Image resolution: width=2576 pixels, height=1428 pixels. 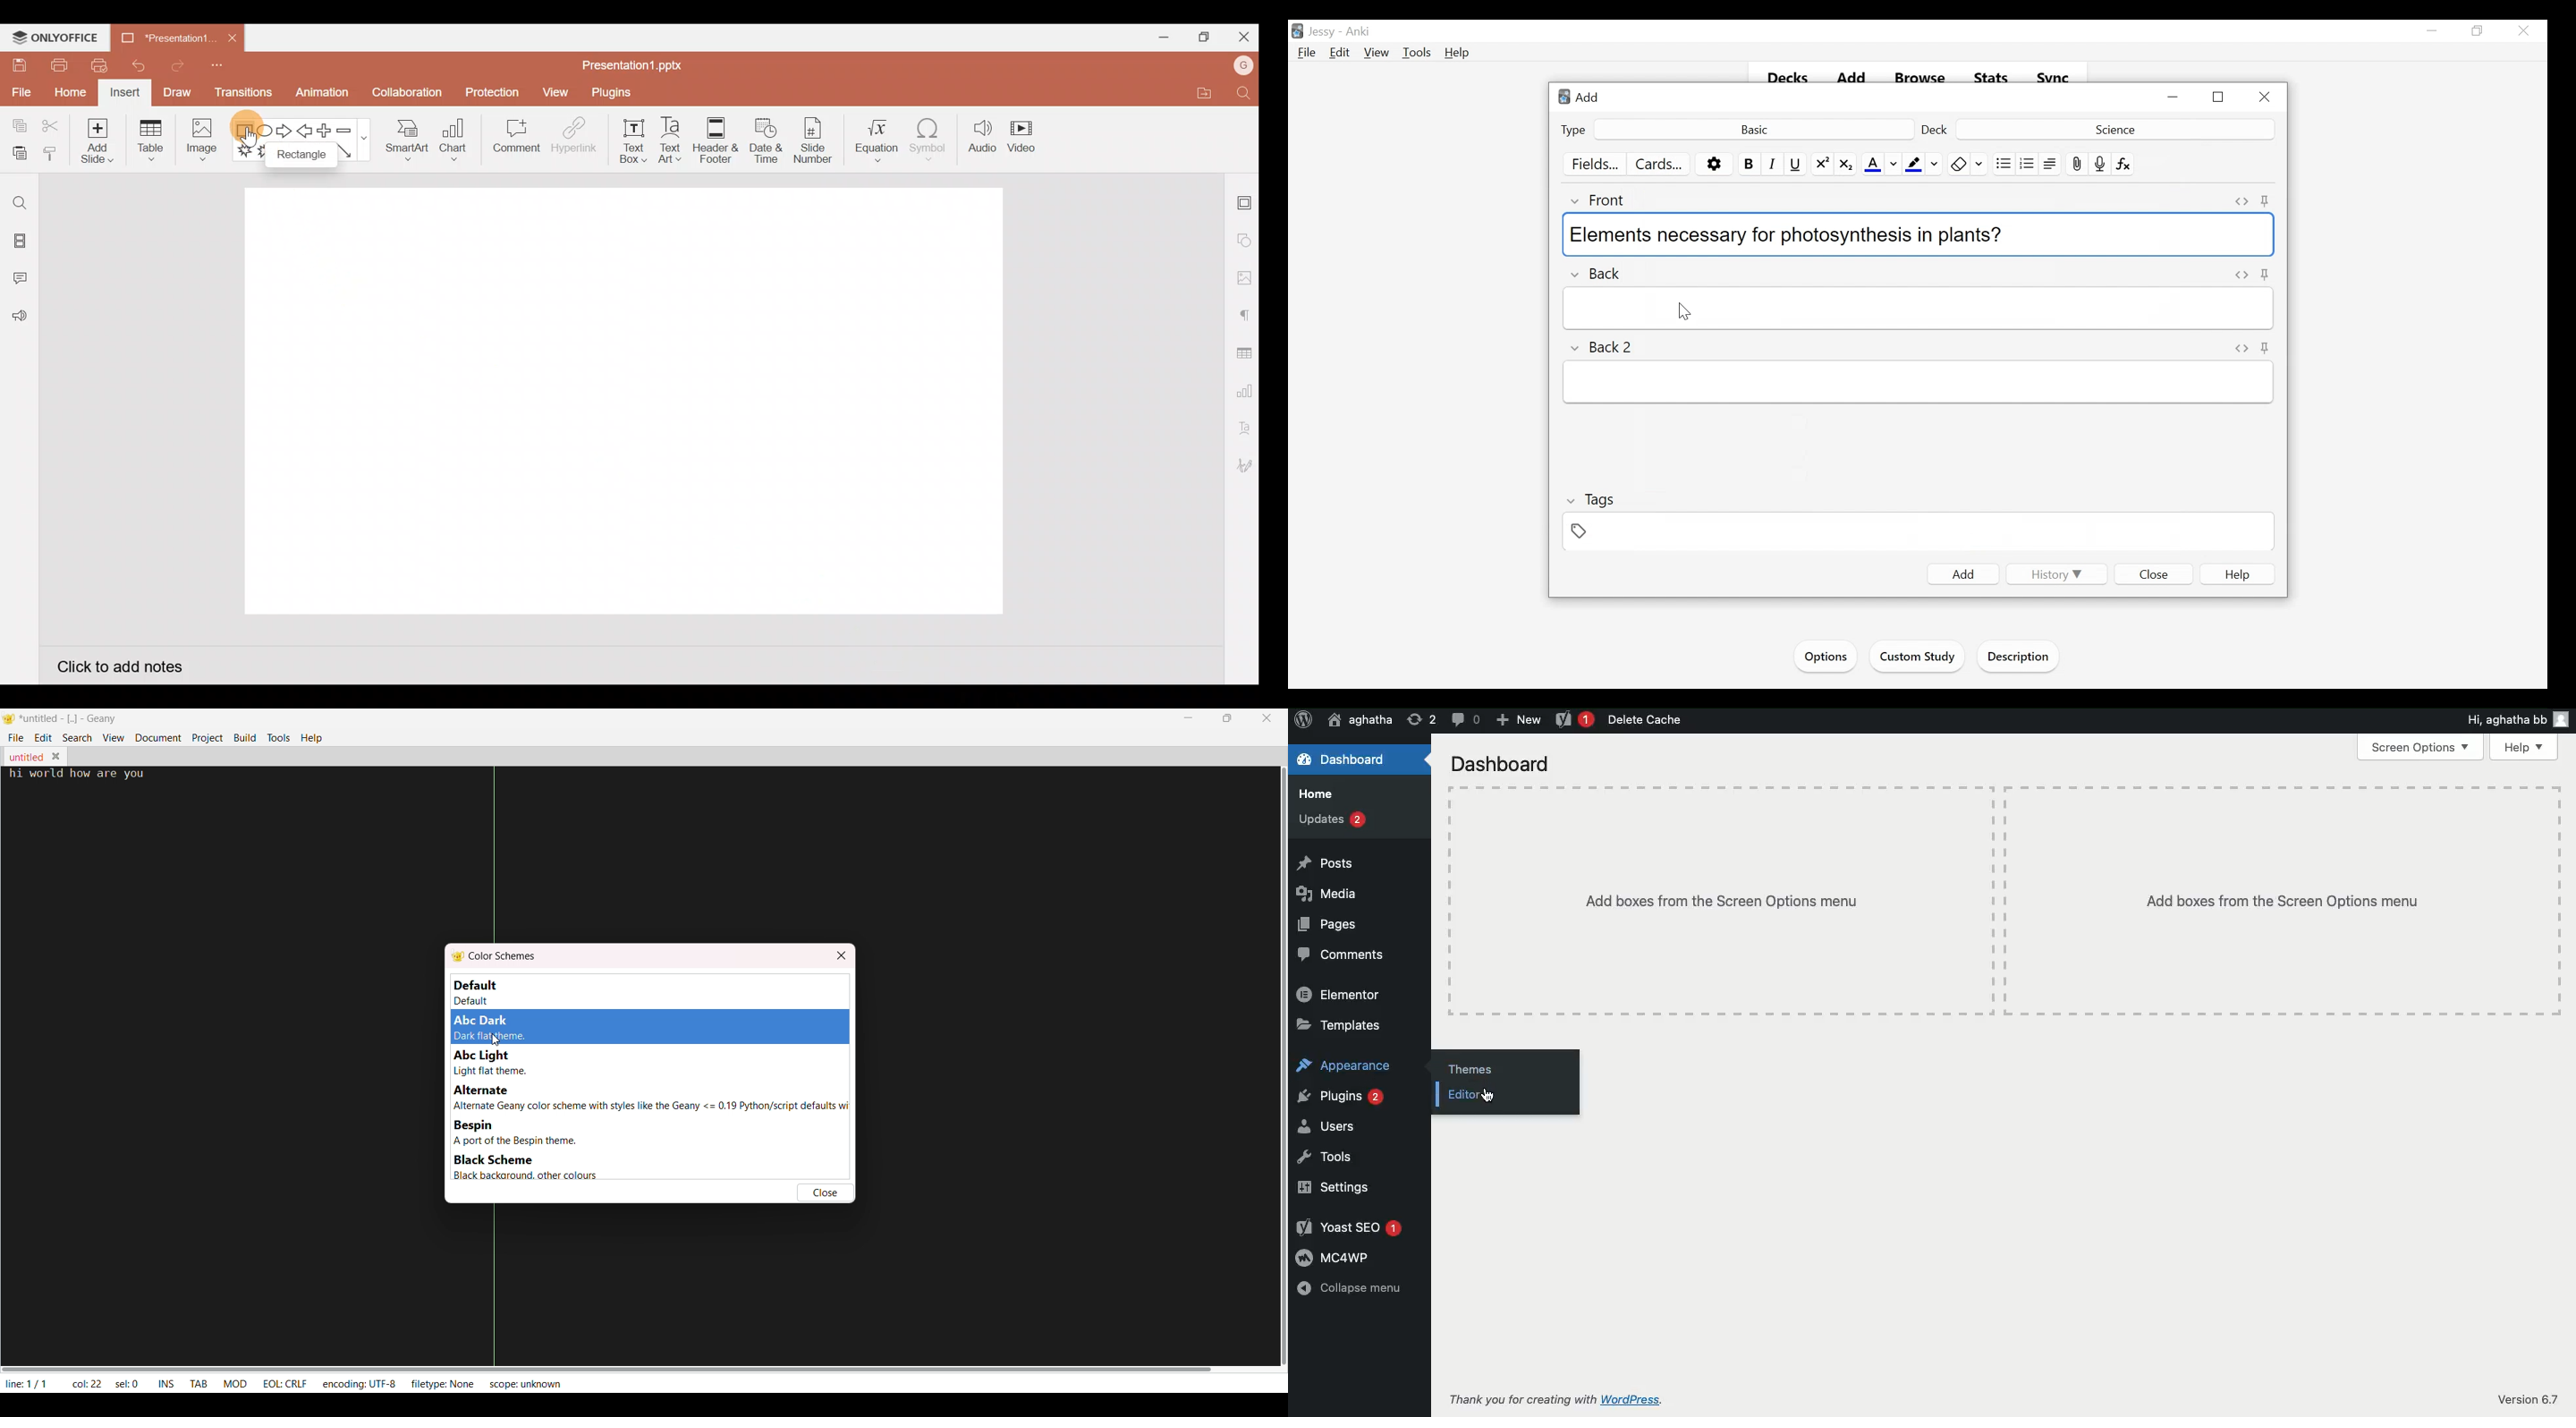 I want to click on Maximise, so click(x=1200, y=37).